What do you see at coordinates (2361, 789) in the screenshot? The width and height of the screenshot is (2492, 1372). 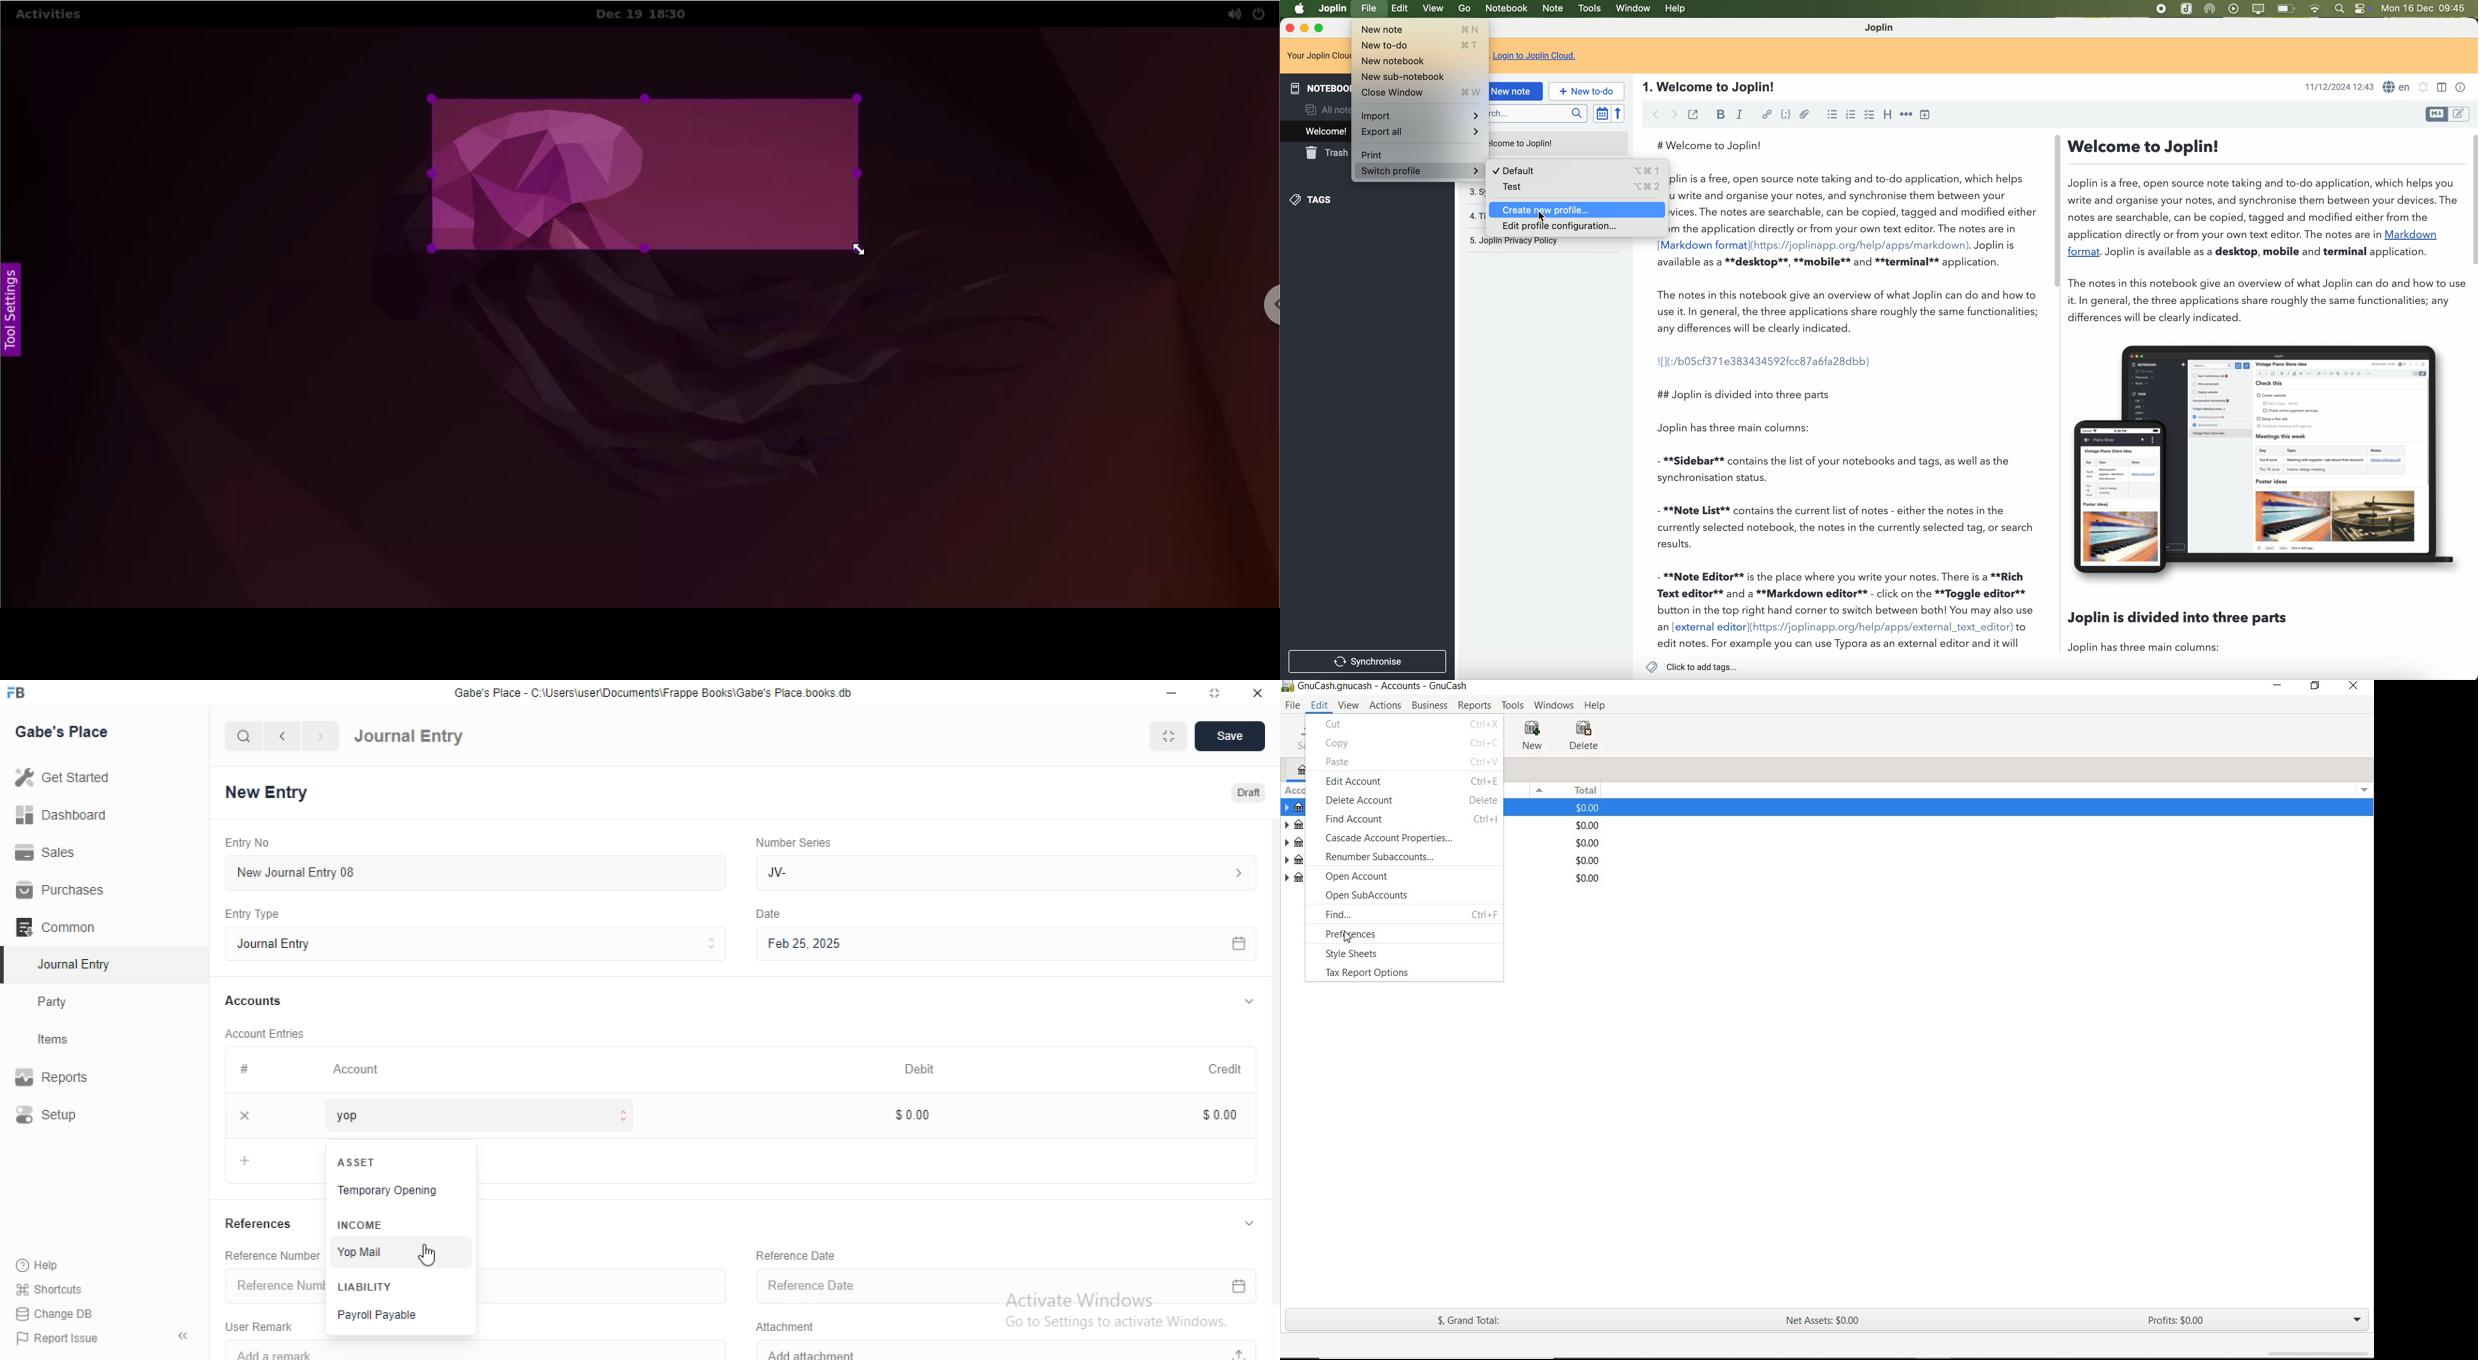 I see `Menu` at bounding box center [2361, 789].